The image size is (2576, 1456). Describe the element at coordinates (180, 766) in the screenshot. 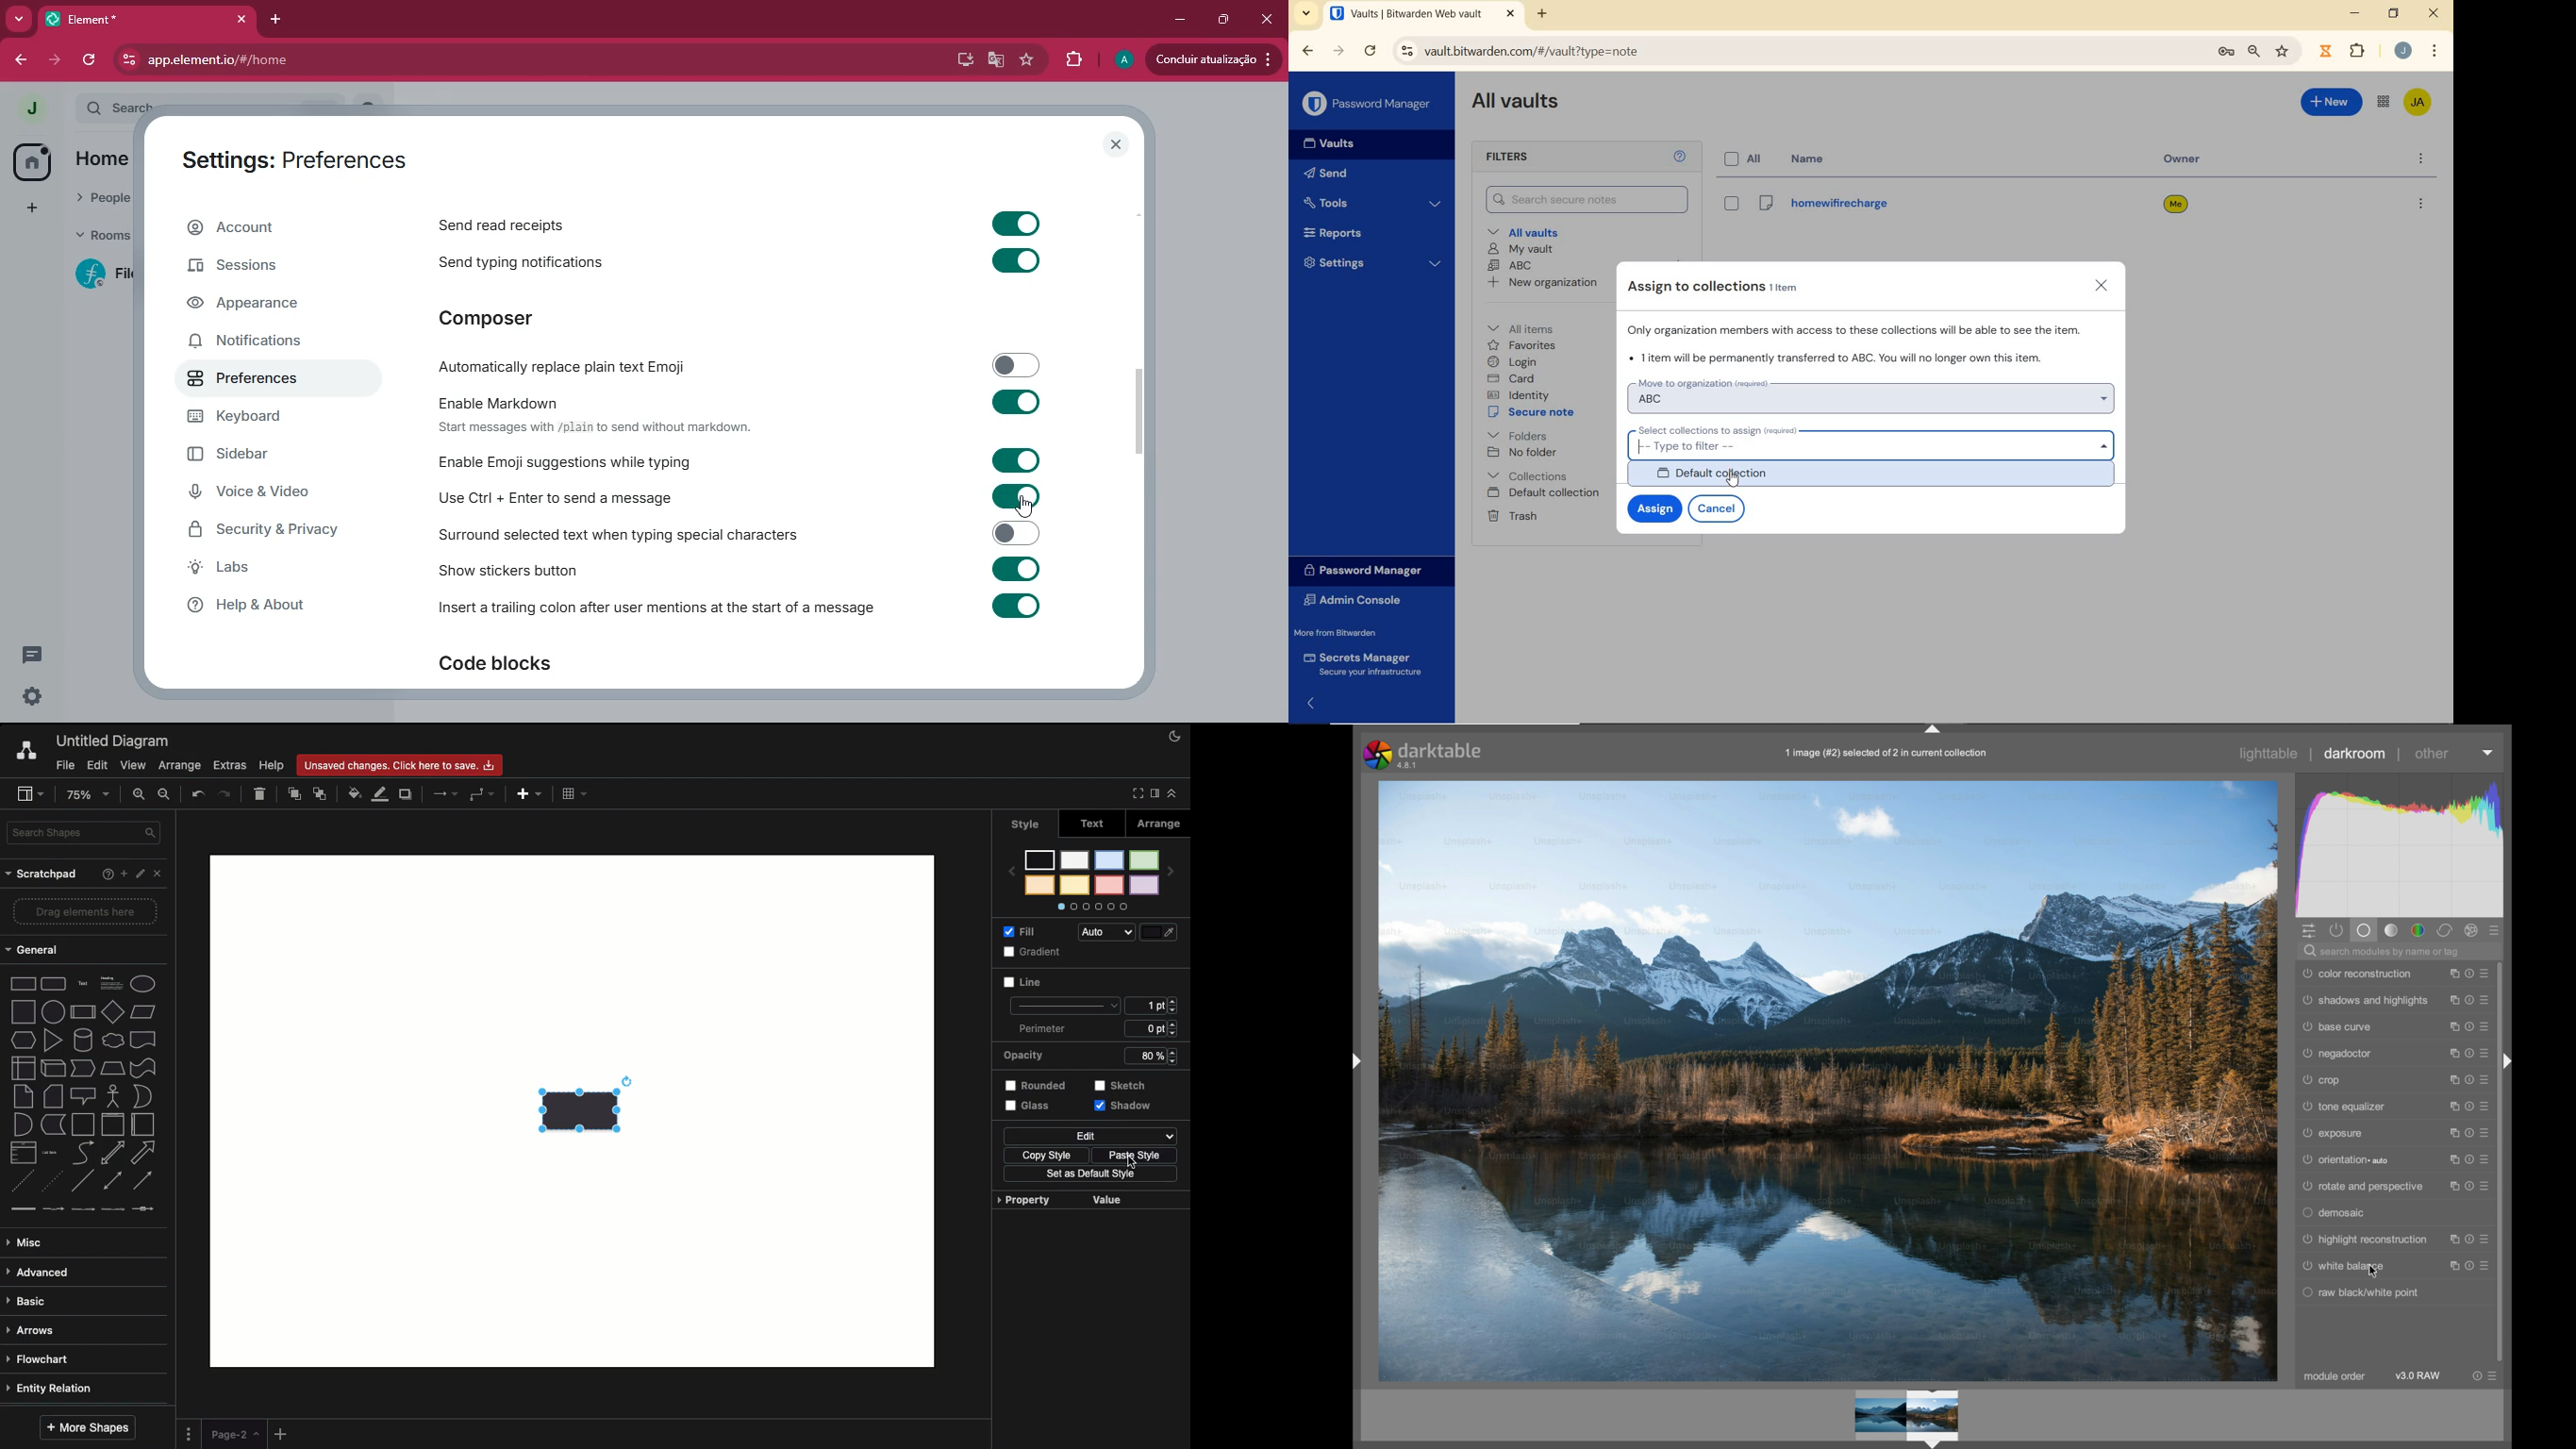

I see `Arrange` at that location.